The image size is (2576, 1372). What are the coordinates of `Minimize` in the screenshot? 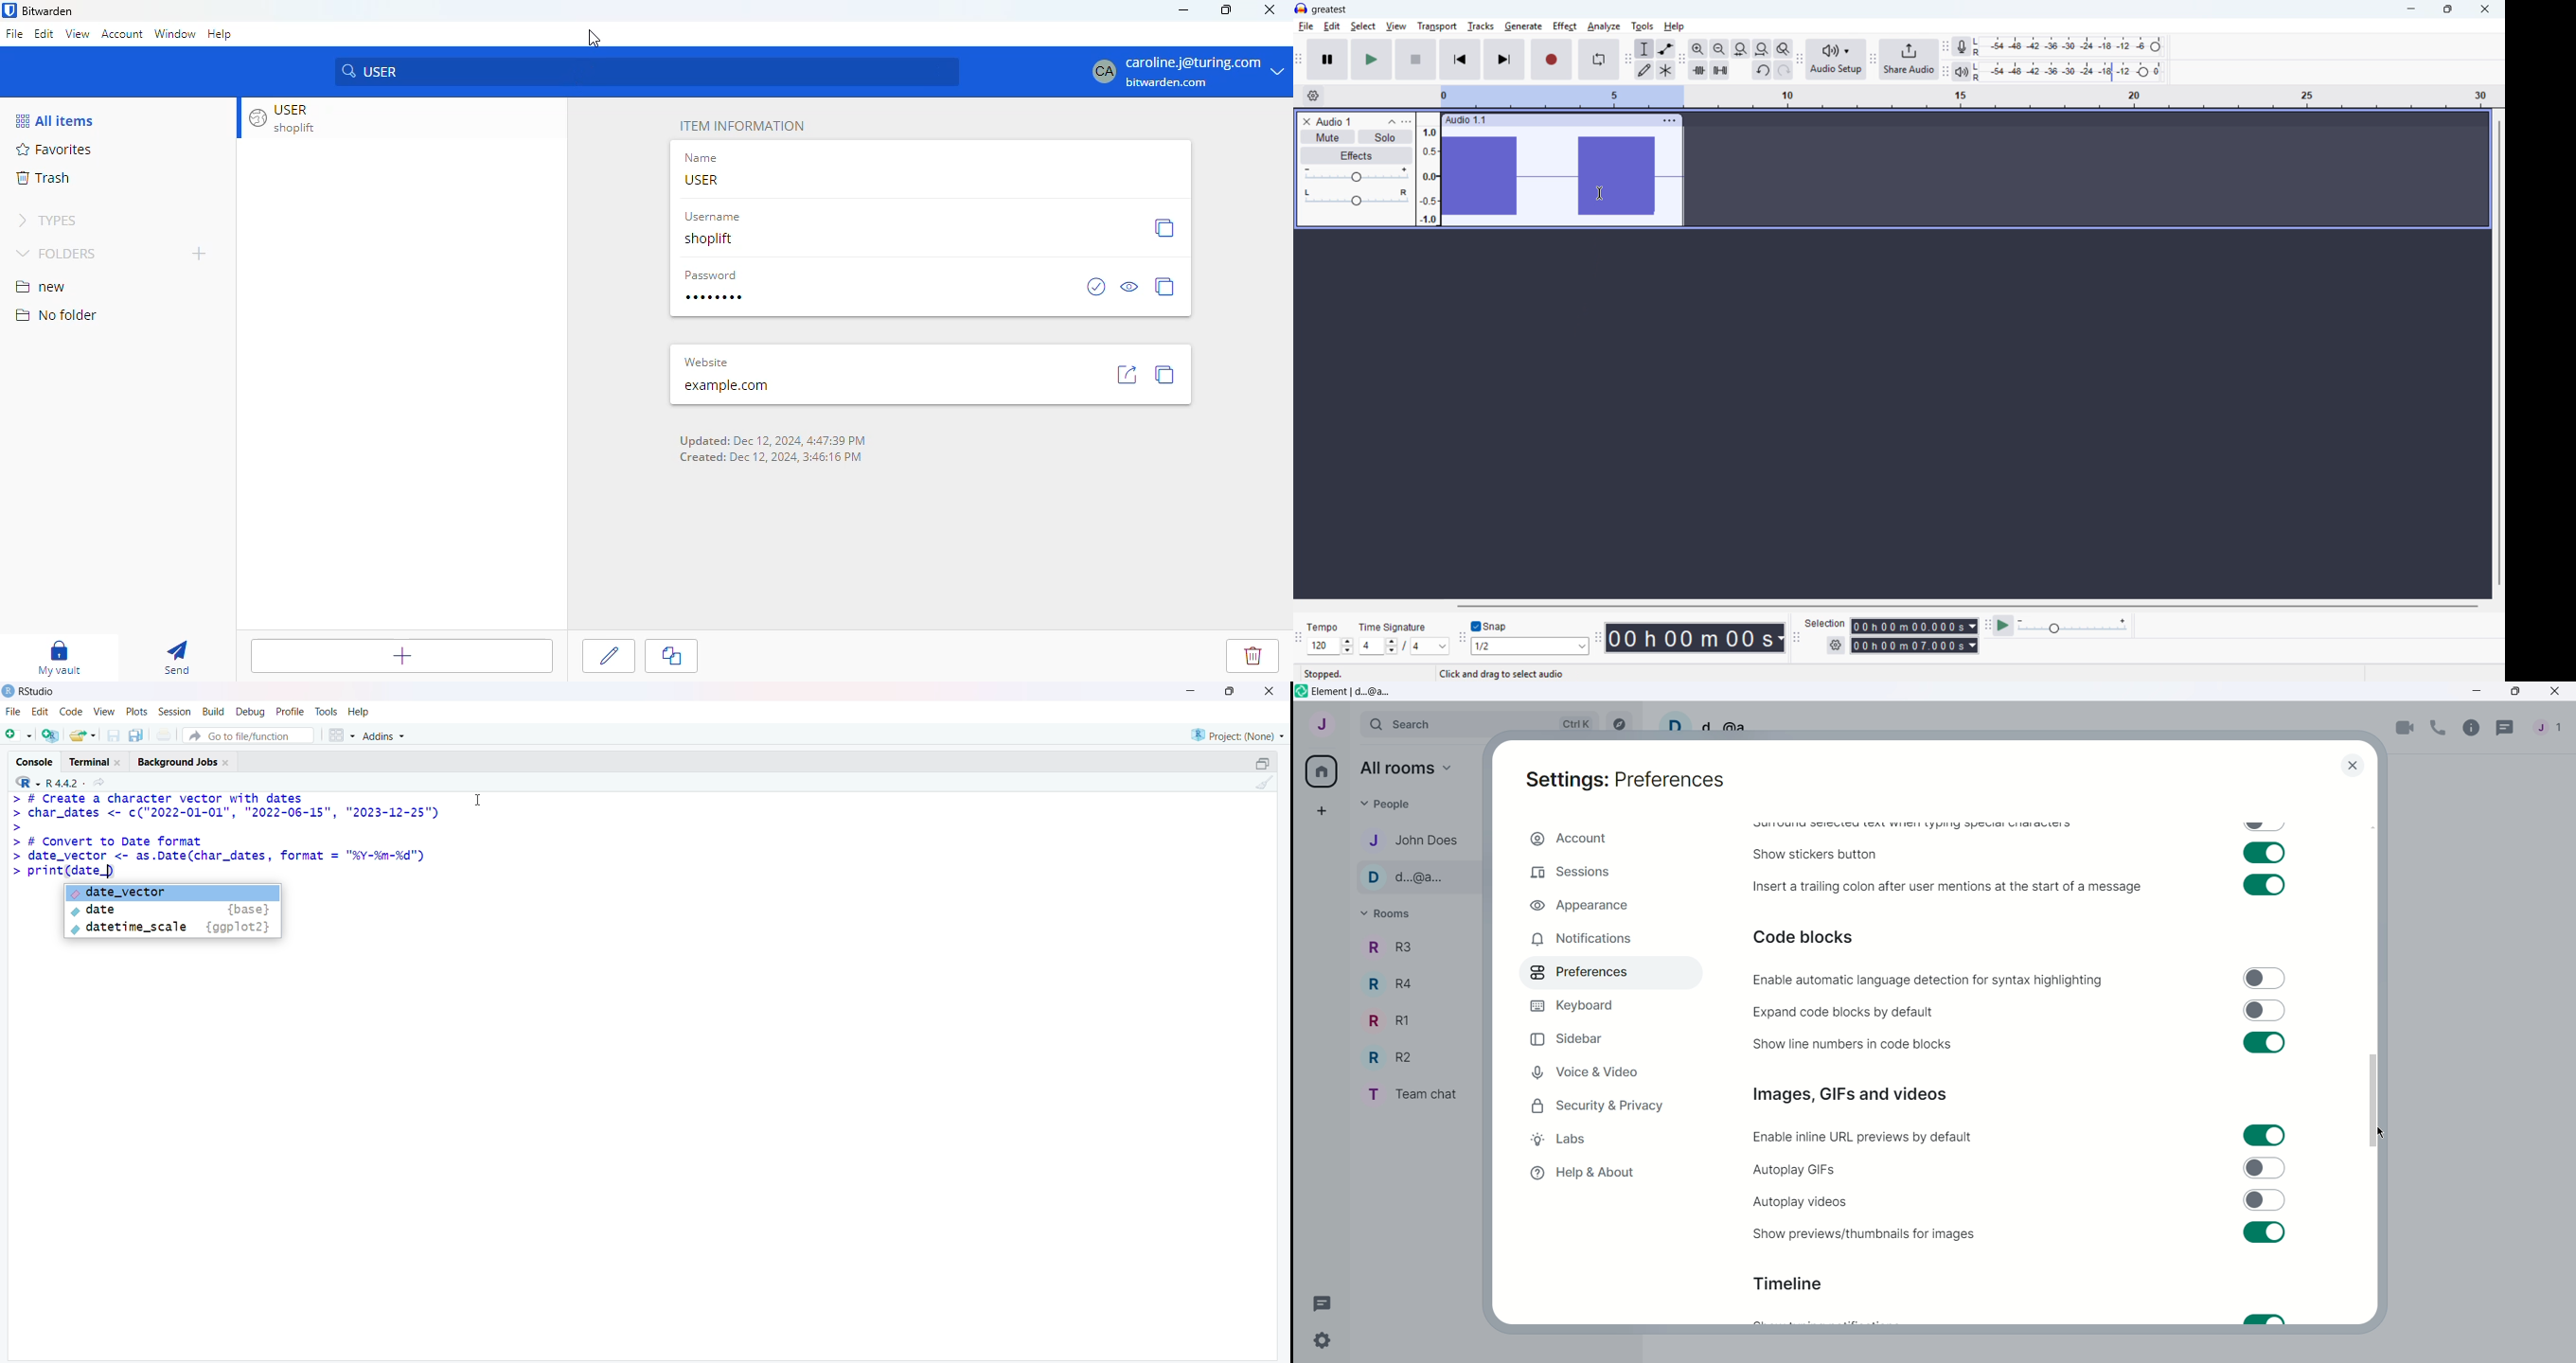 It's located at (2478, 690).